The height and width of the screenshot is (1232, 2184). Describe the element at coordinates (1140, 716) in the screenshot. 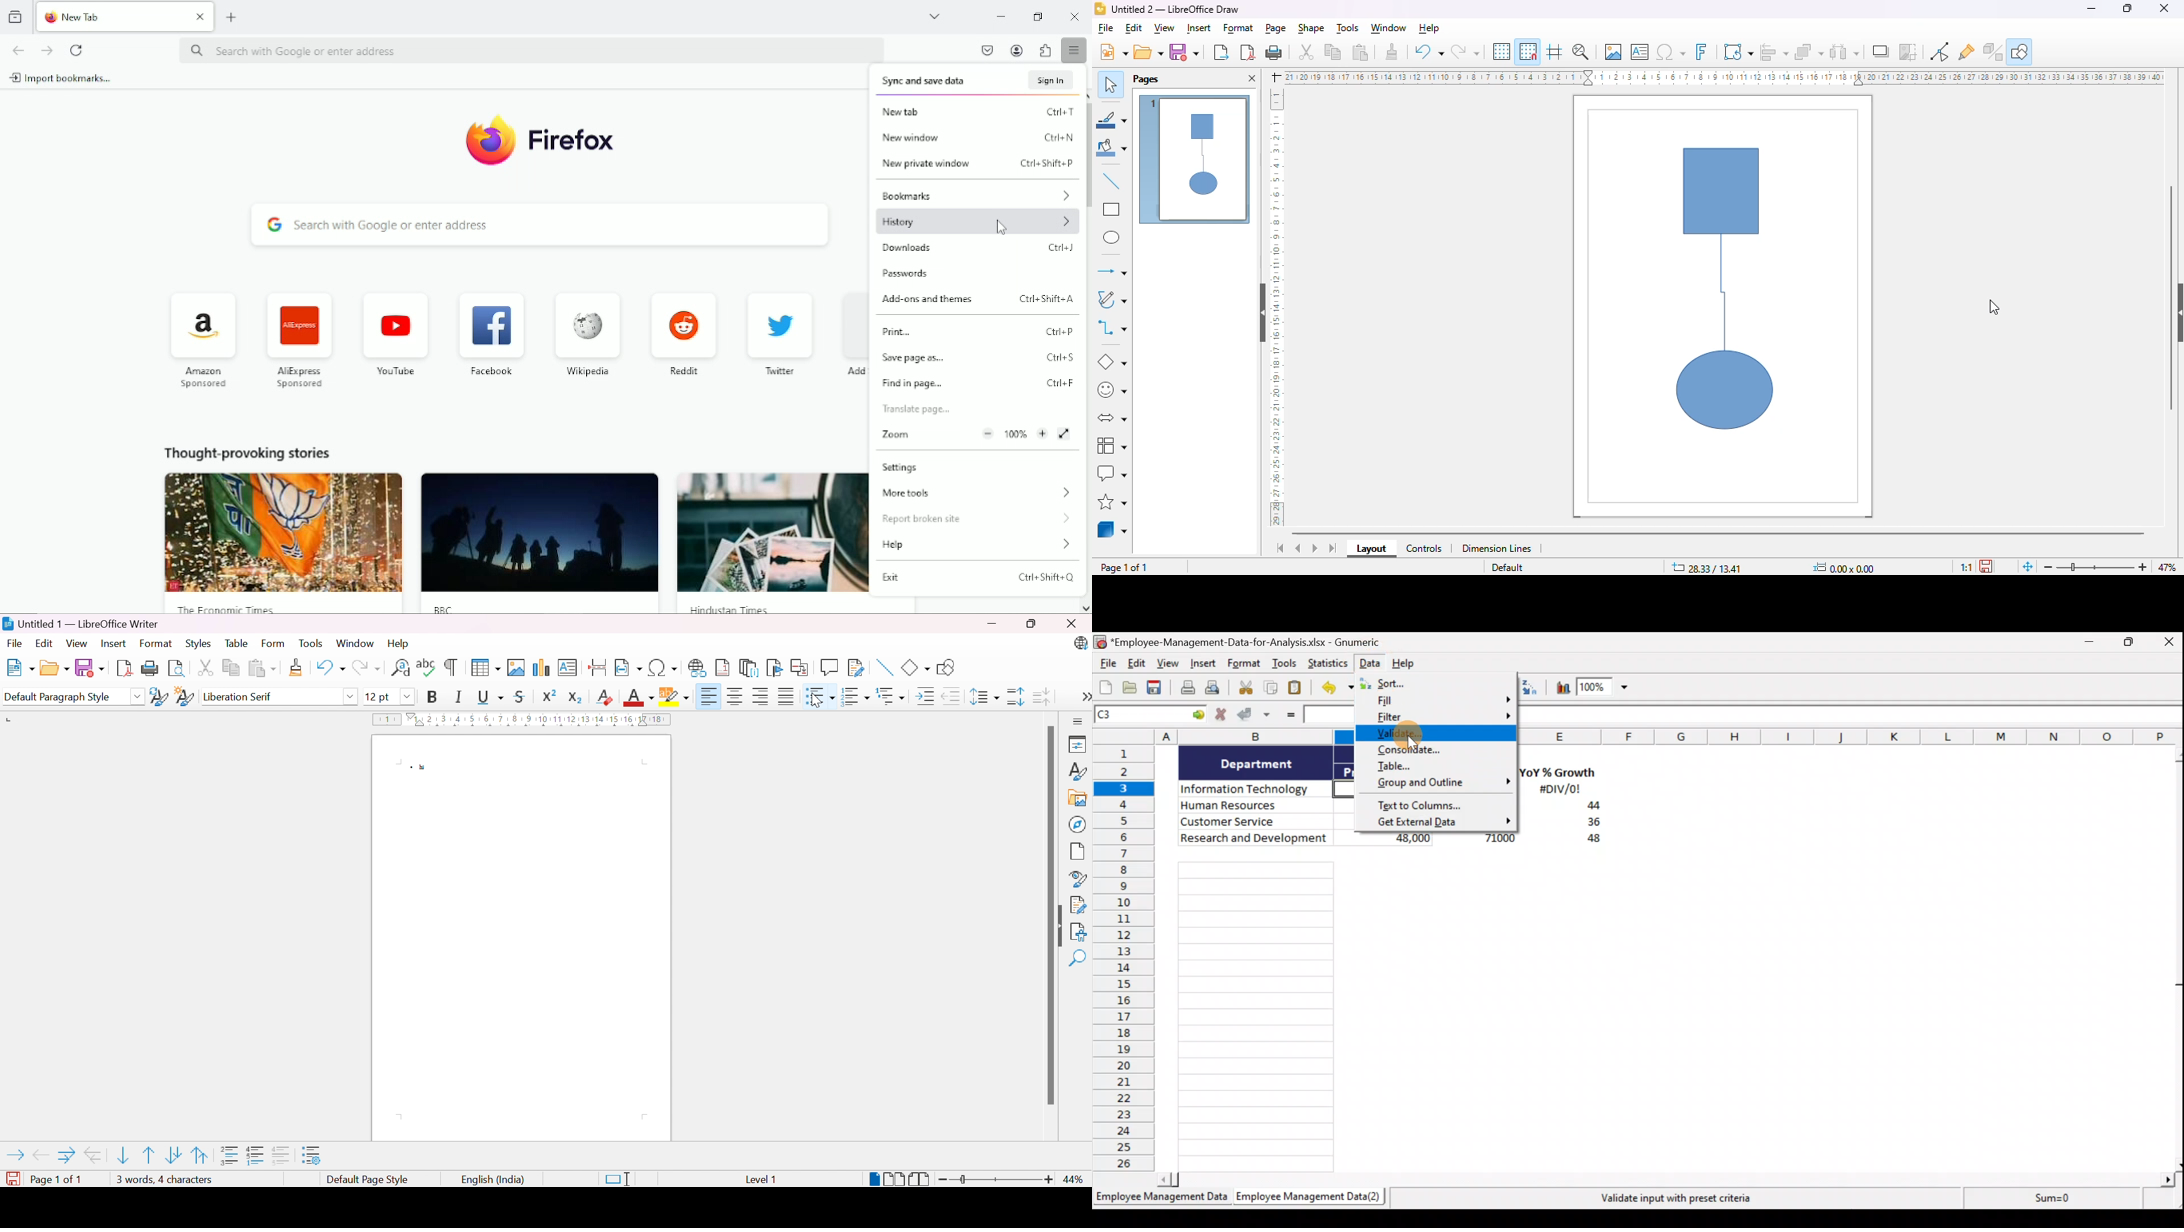

I see `Cell name C1` at that location.